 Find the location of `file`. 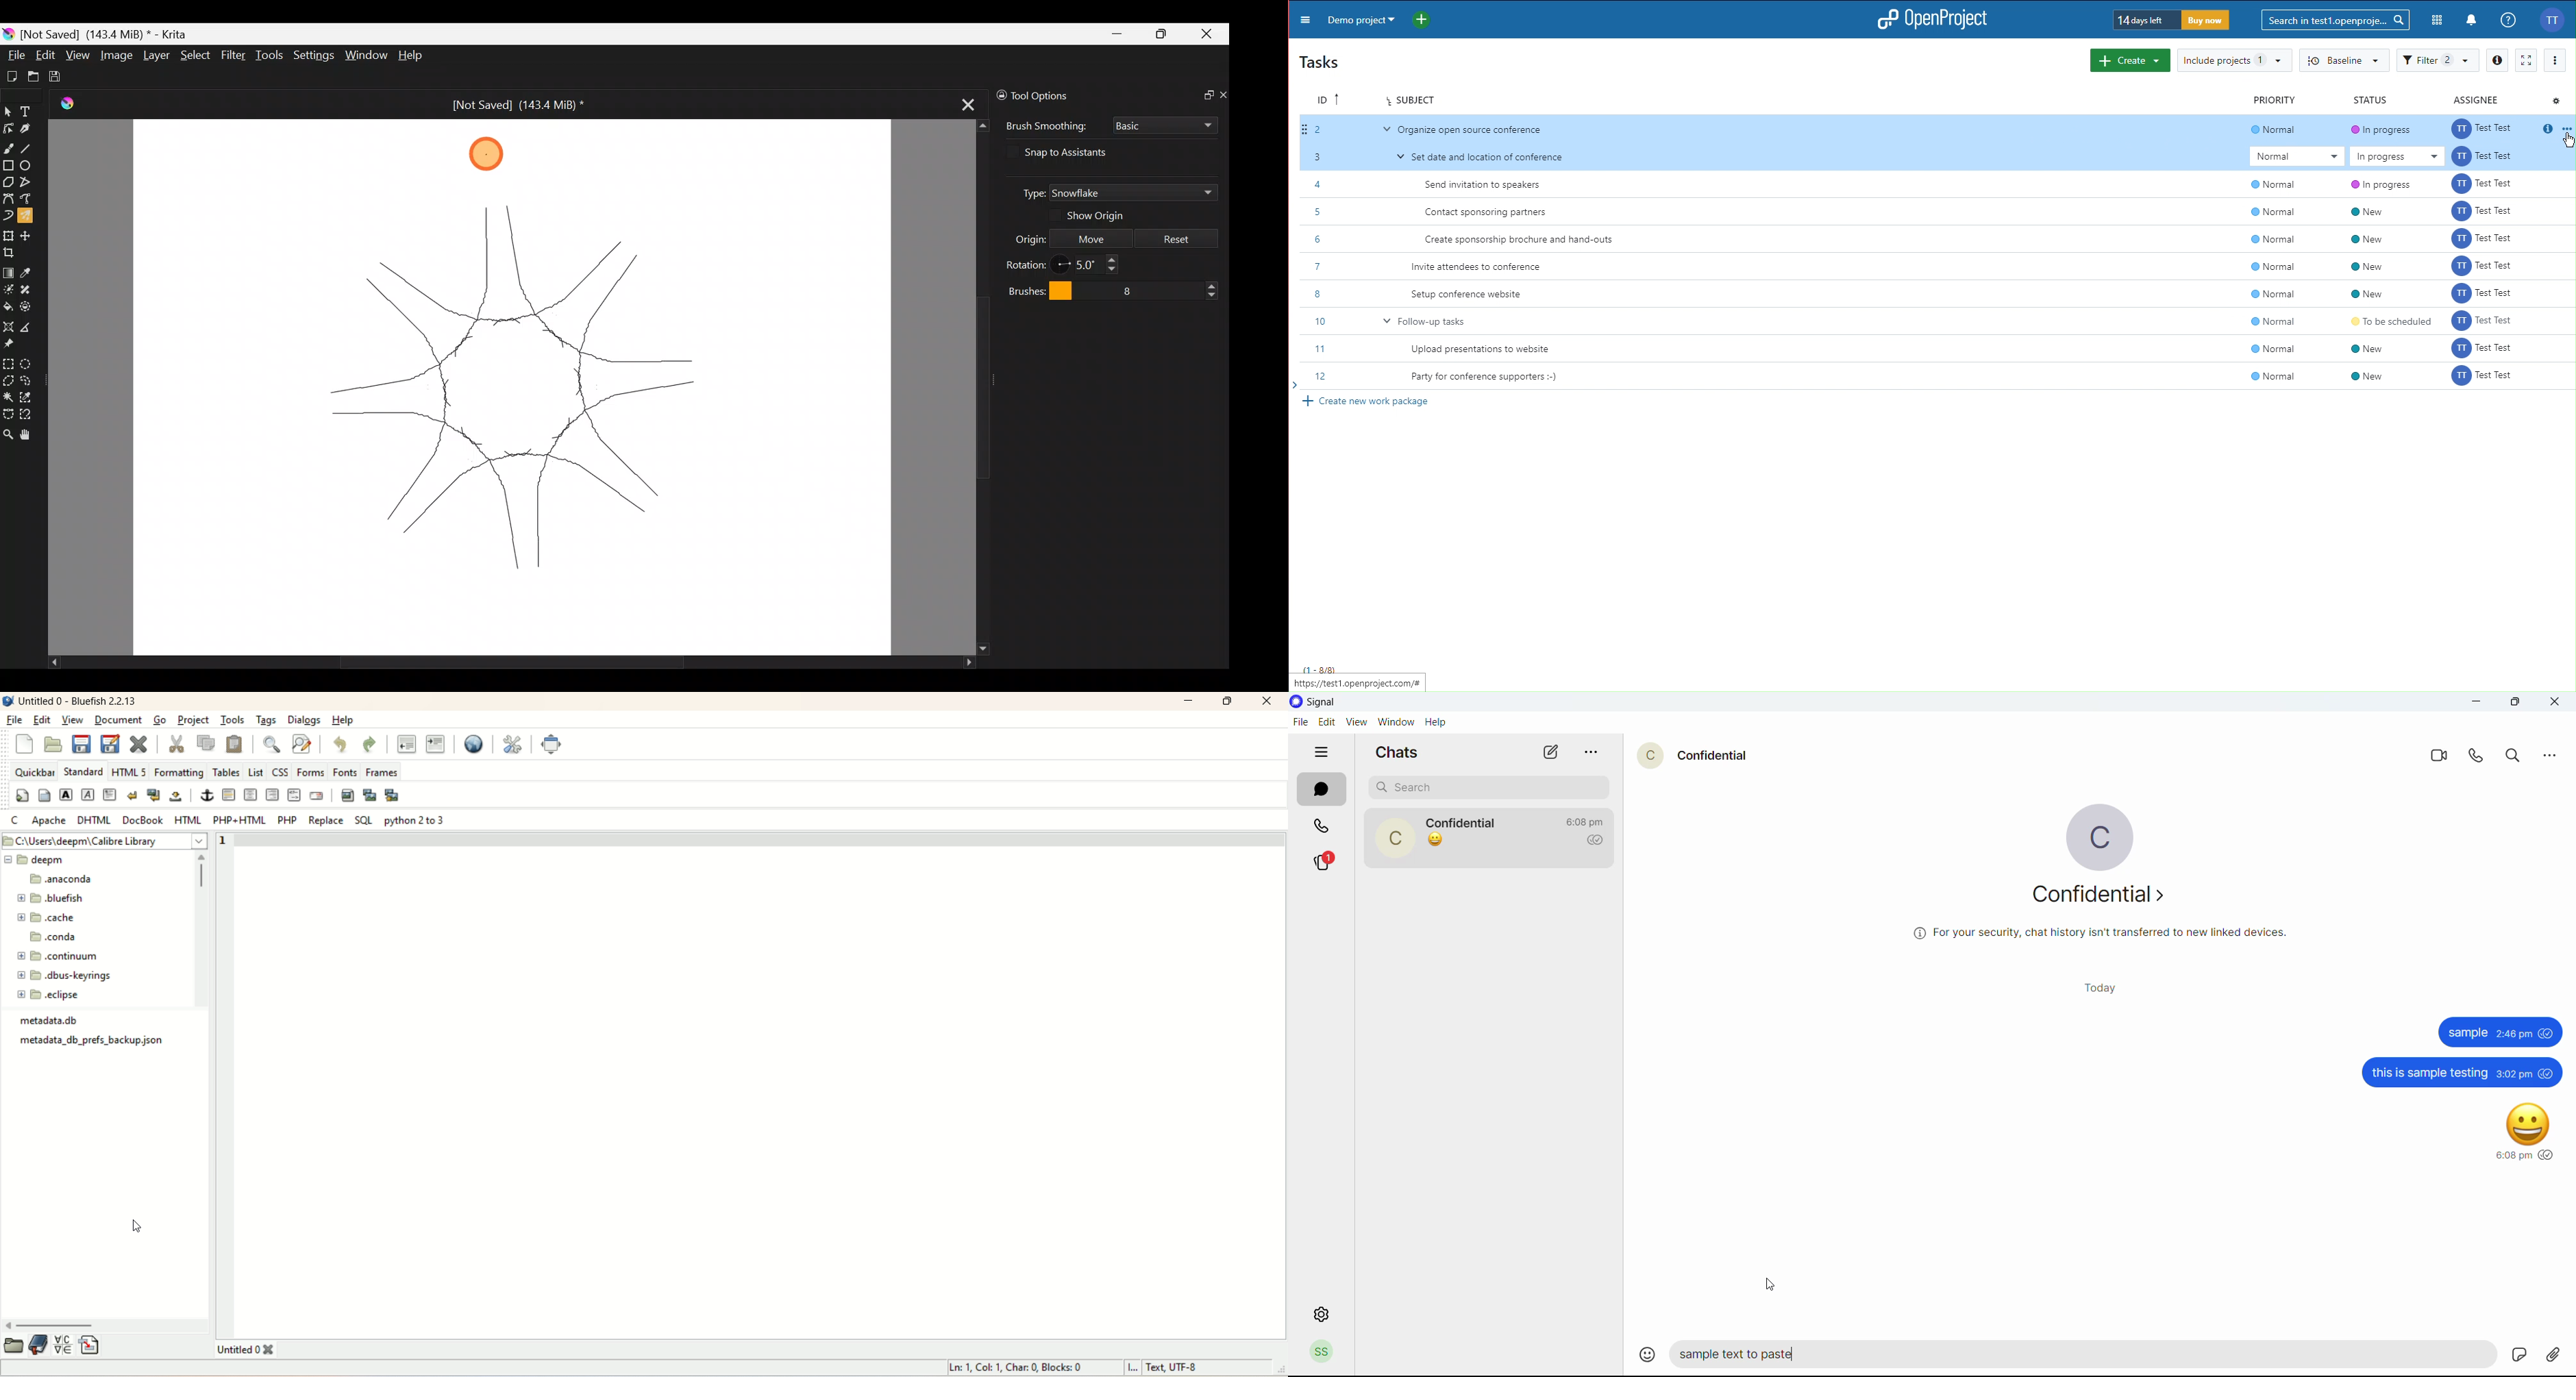

file is located at coordinates (16, 717).